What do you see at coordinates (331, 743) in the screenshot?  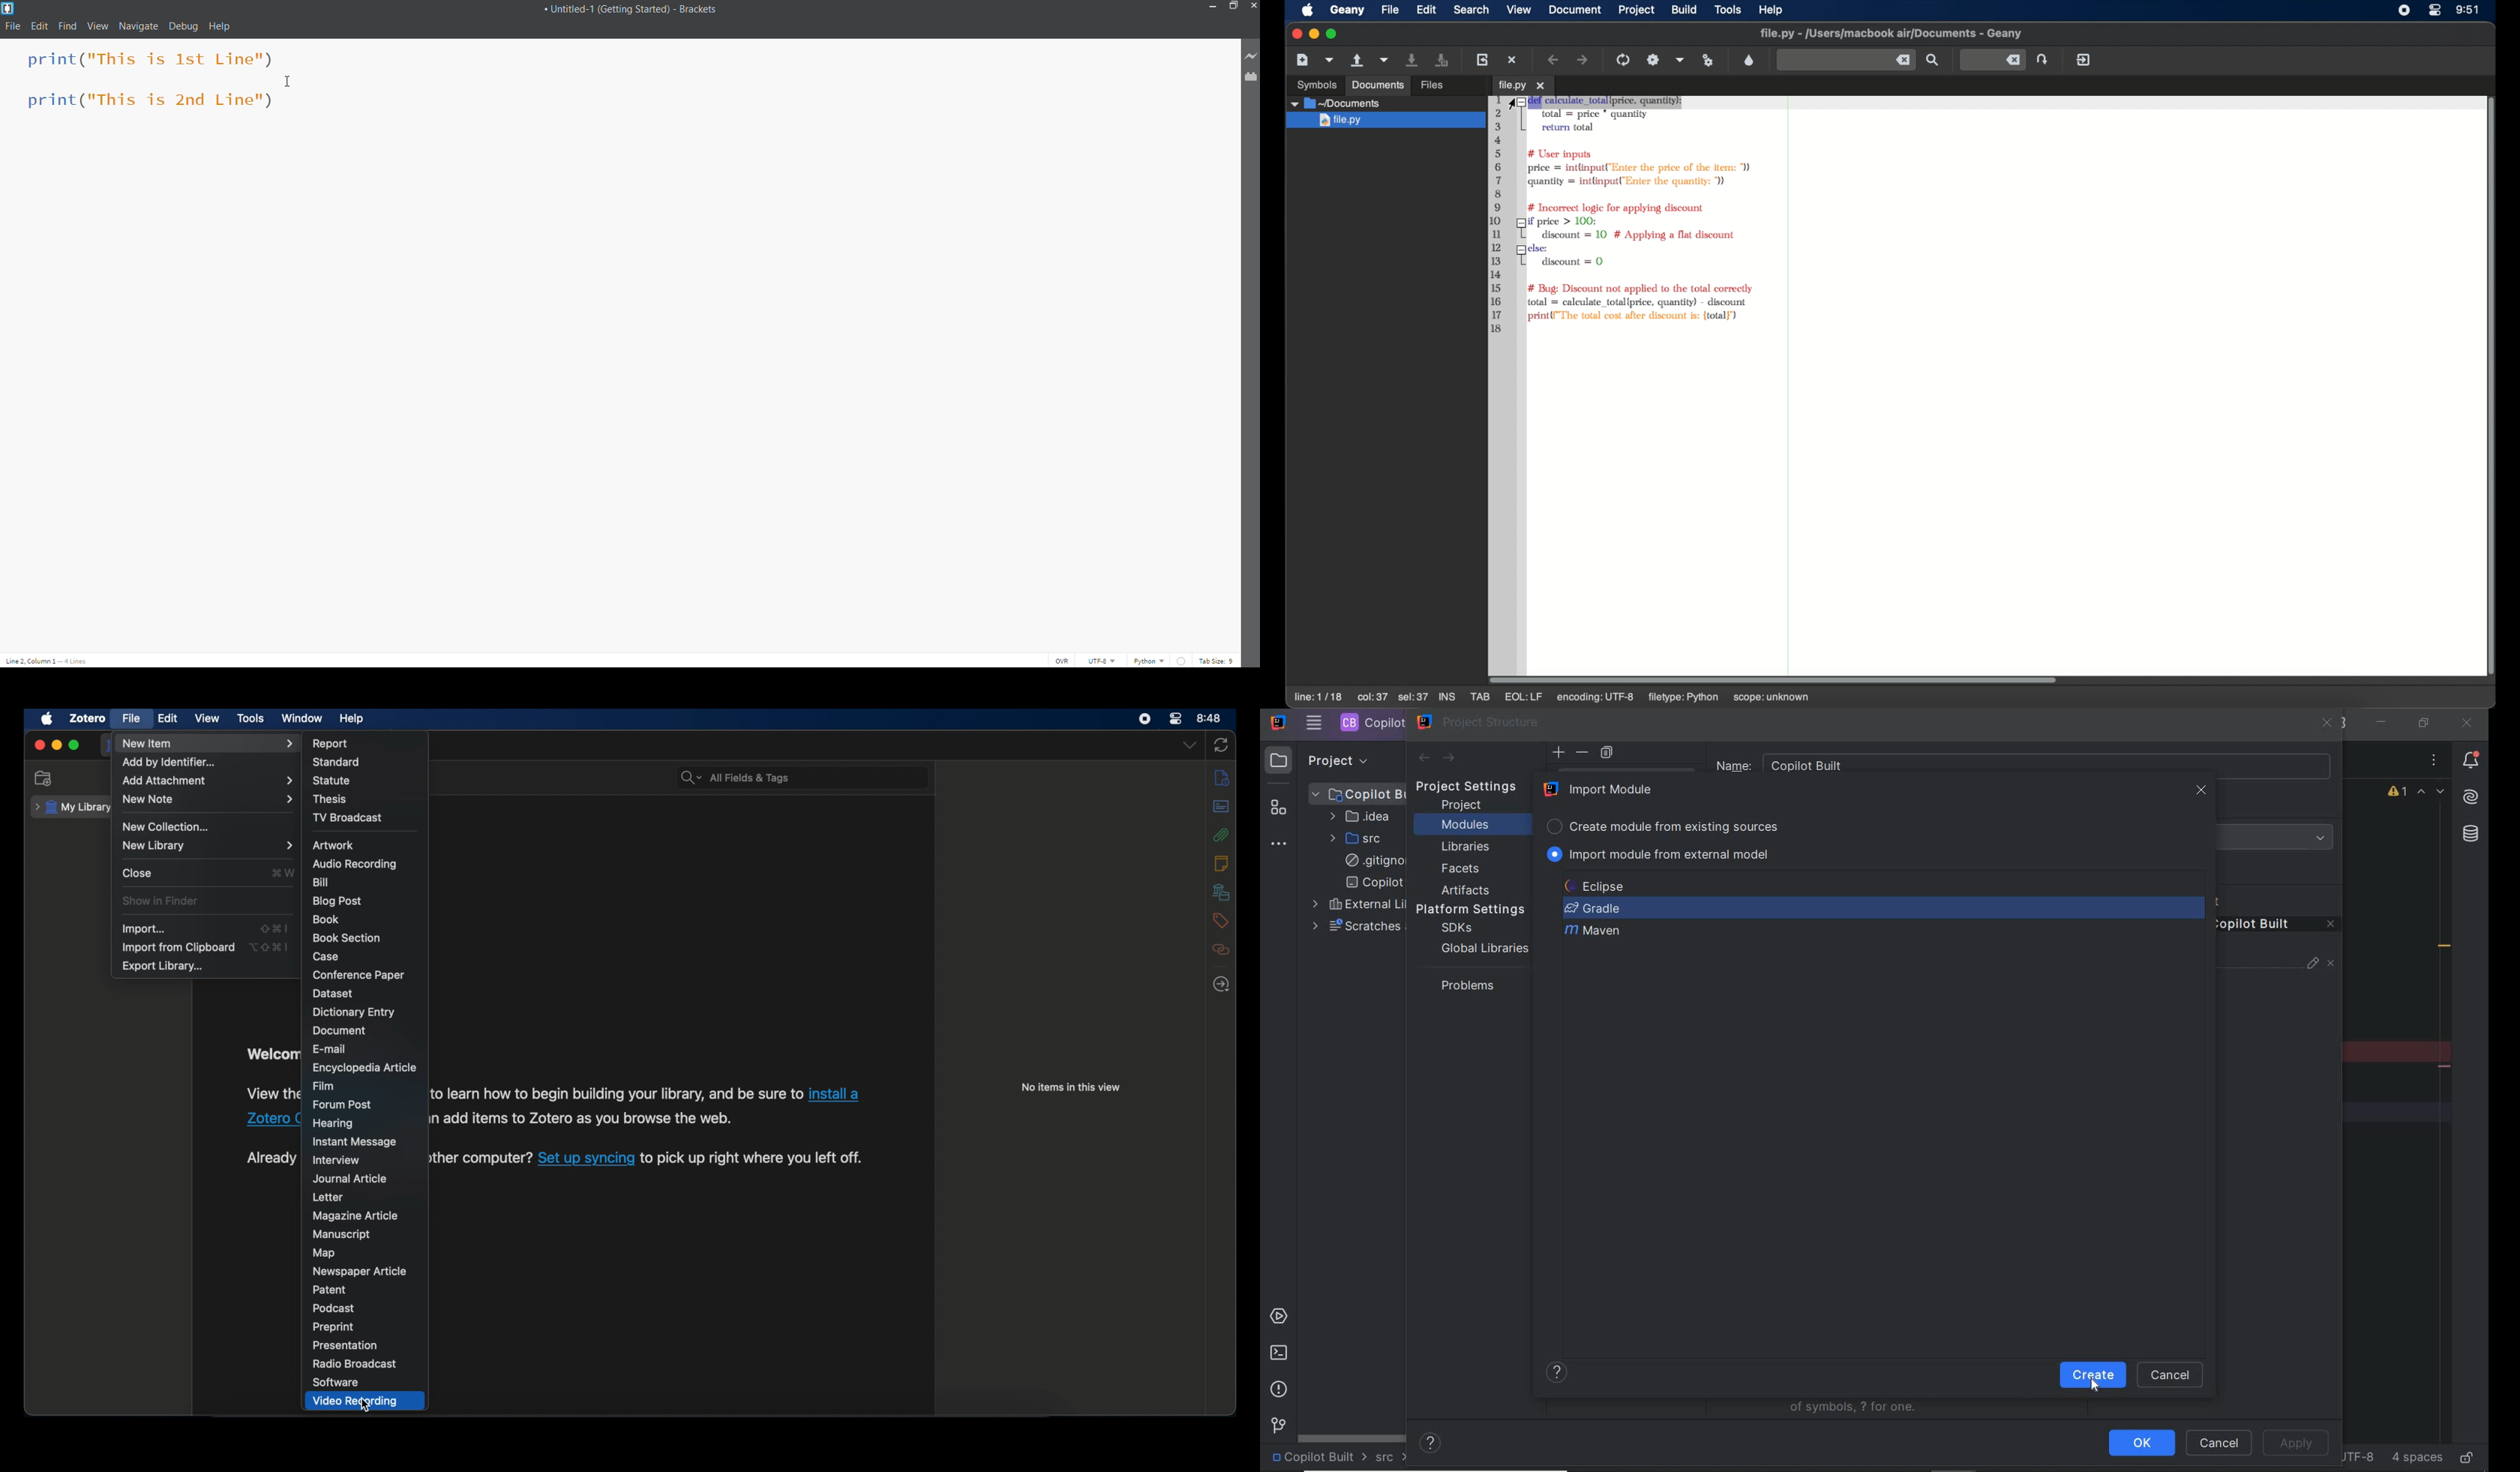 I see `report` at bounding box center [331, 743].